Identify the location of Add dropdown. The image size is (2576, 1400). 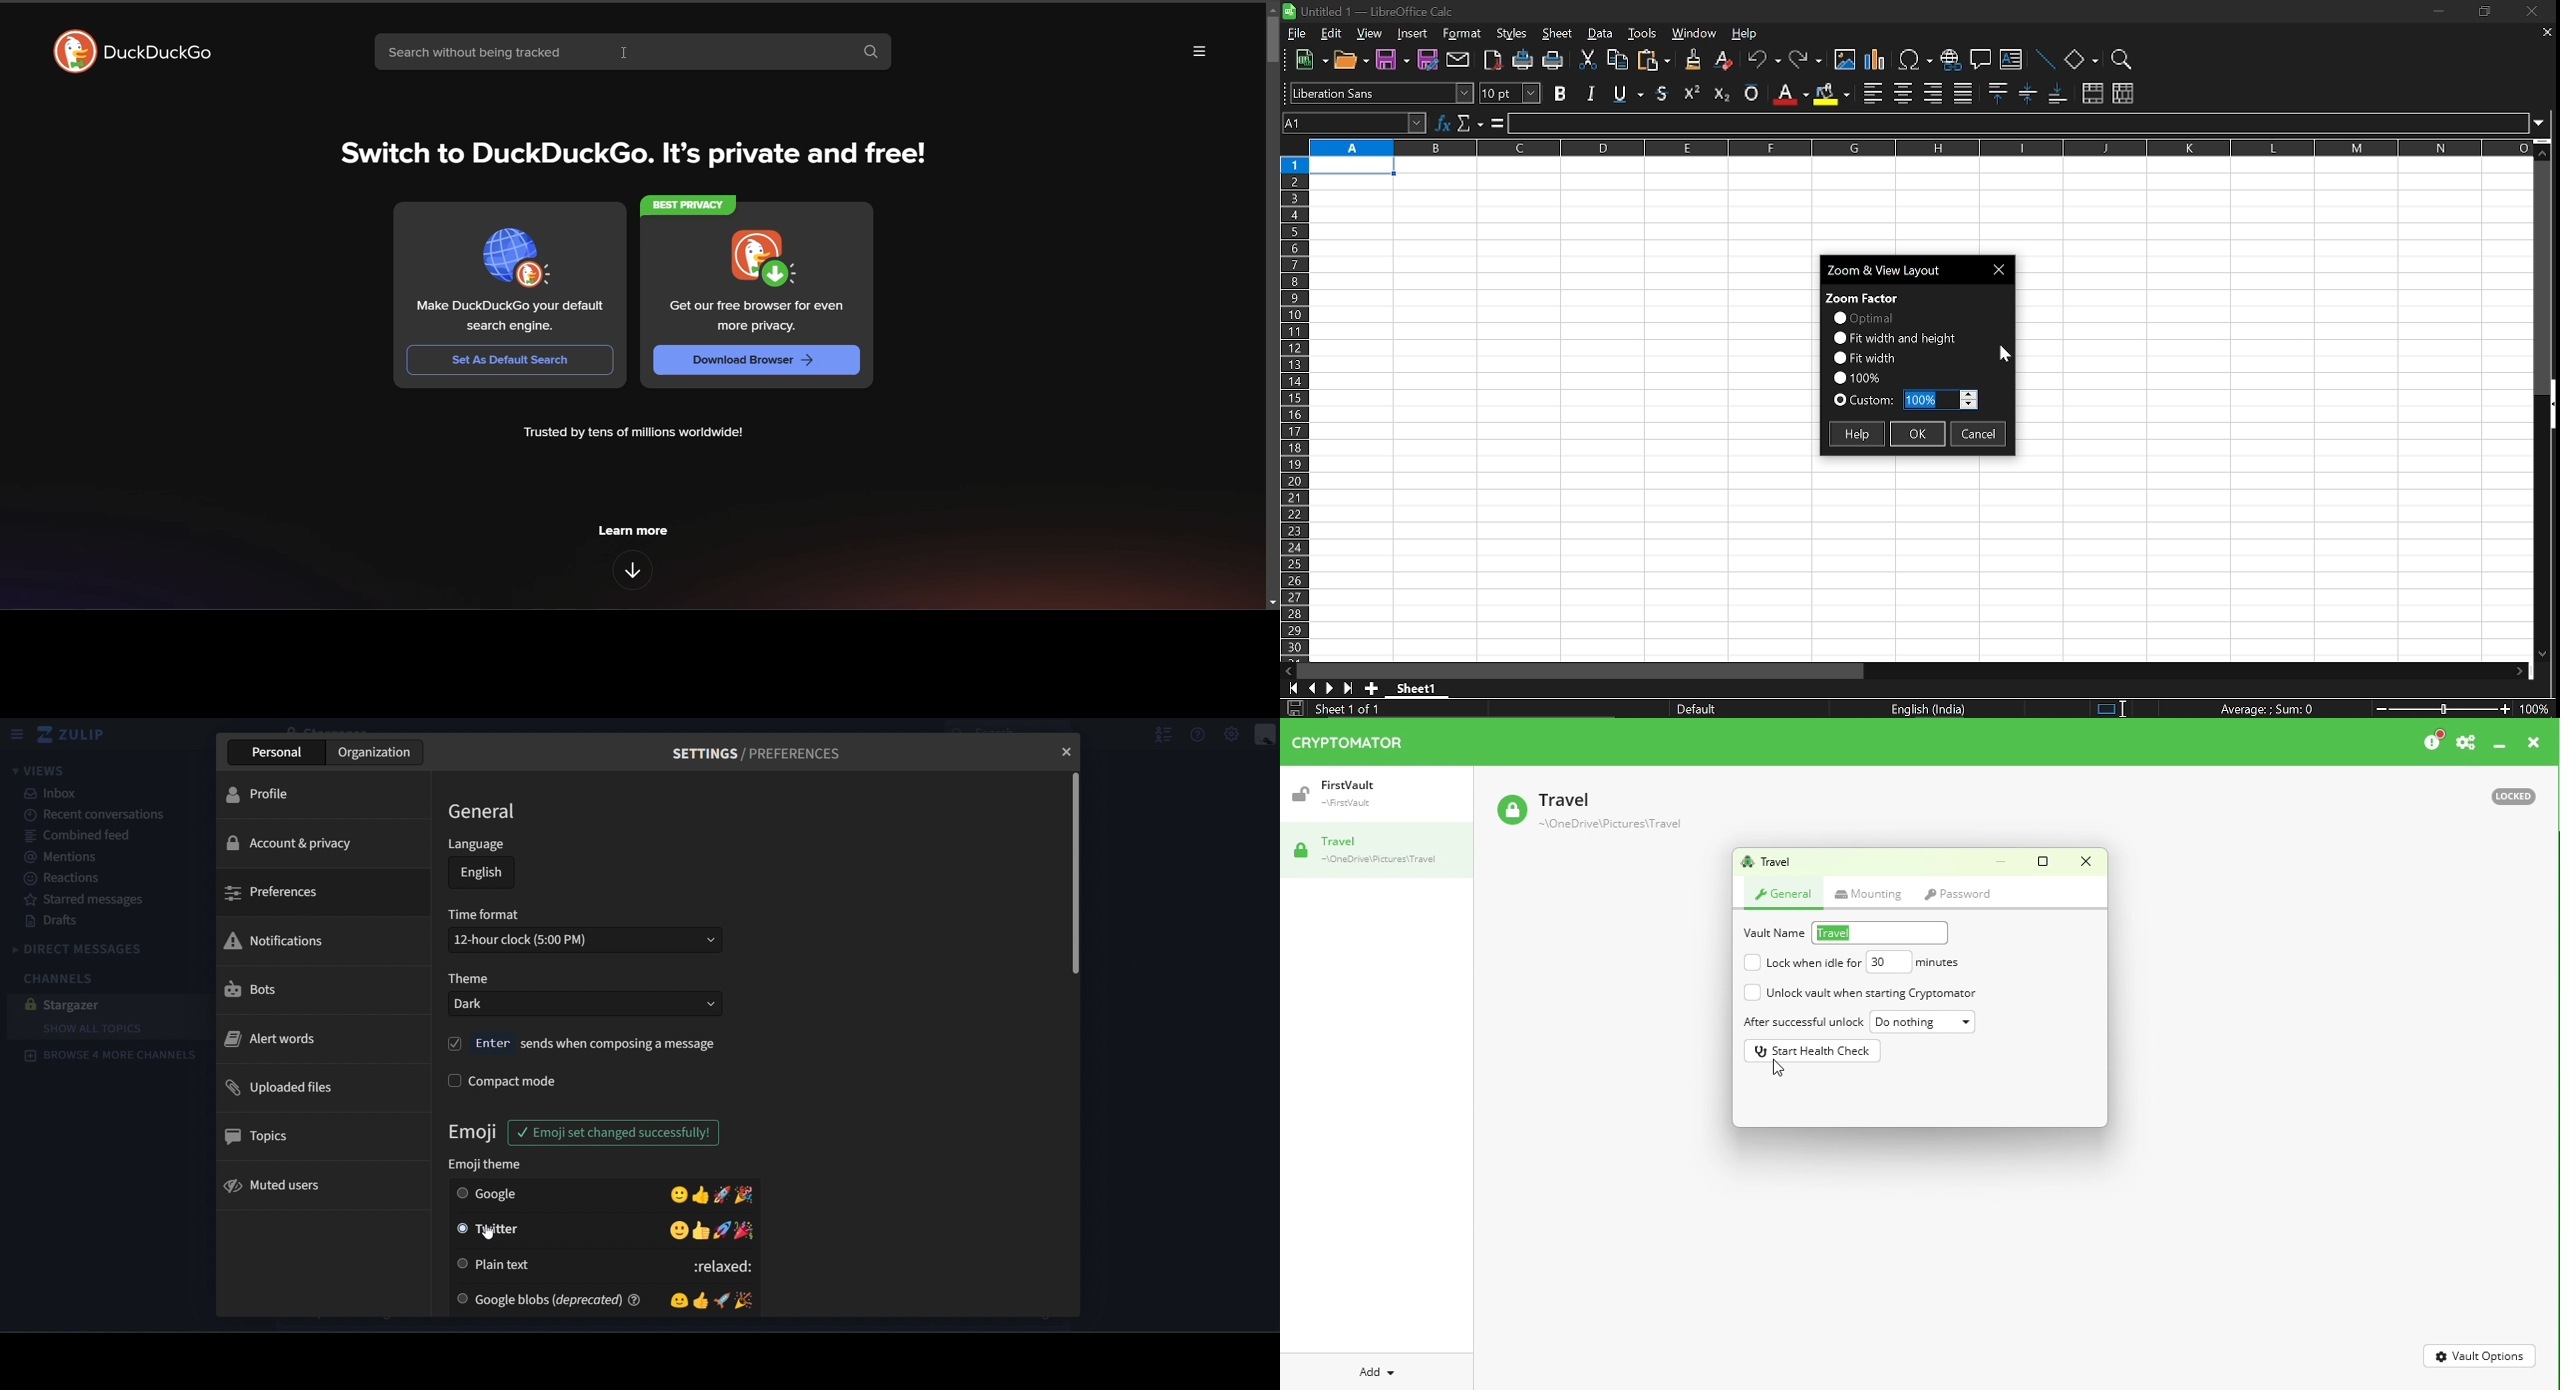
(1388, 1371).